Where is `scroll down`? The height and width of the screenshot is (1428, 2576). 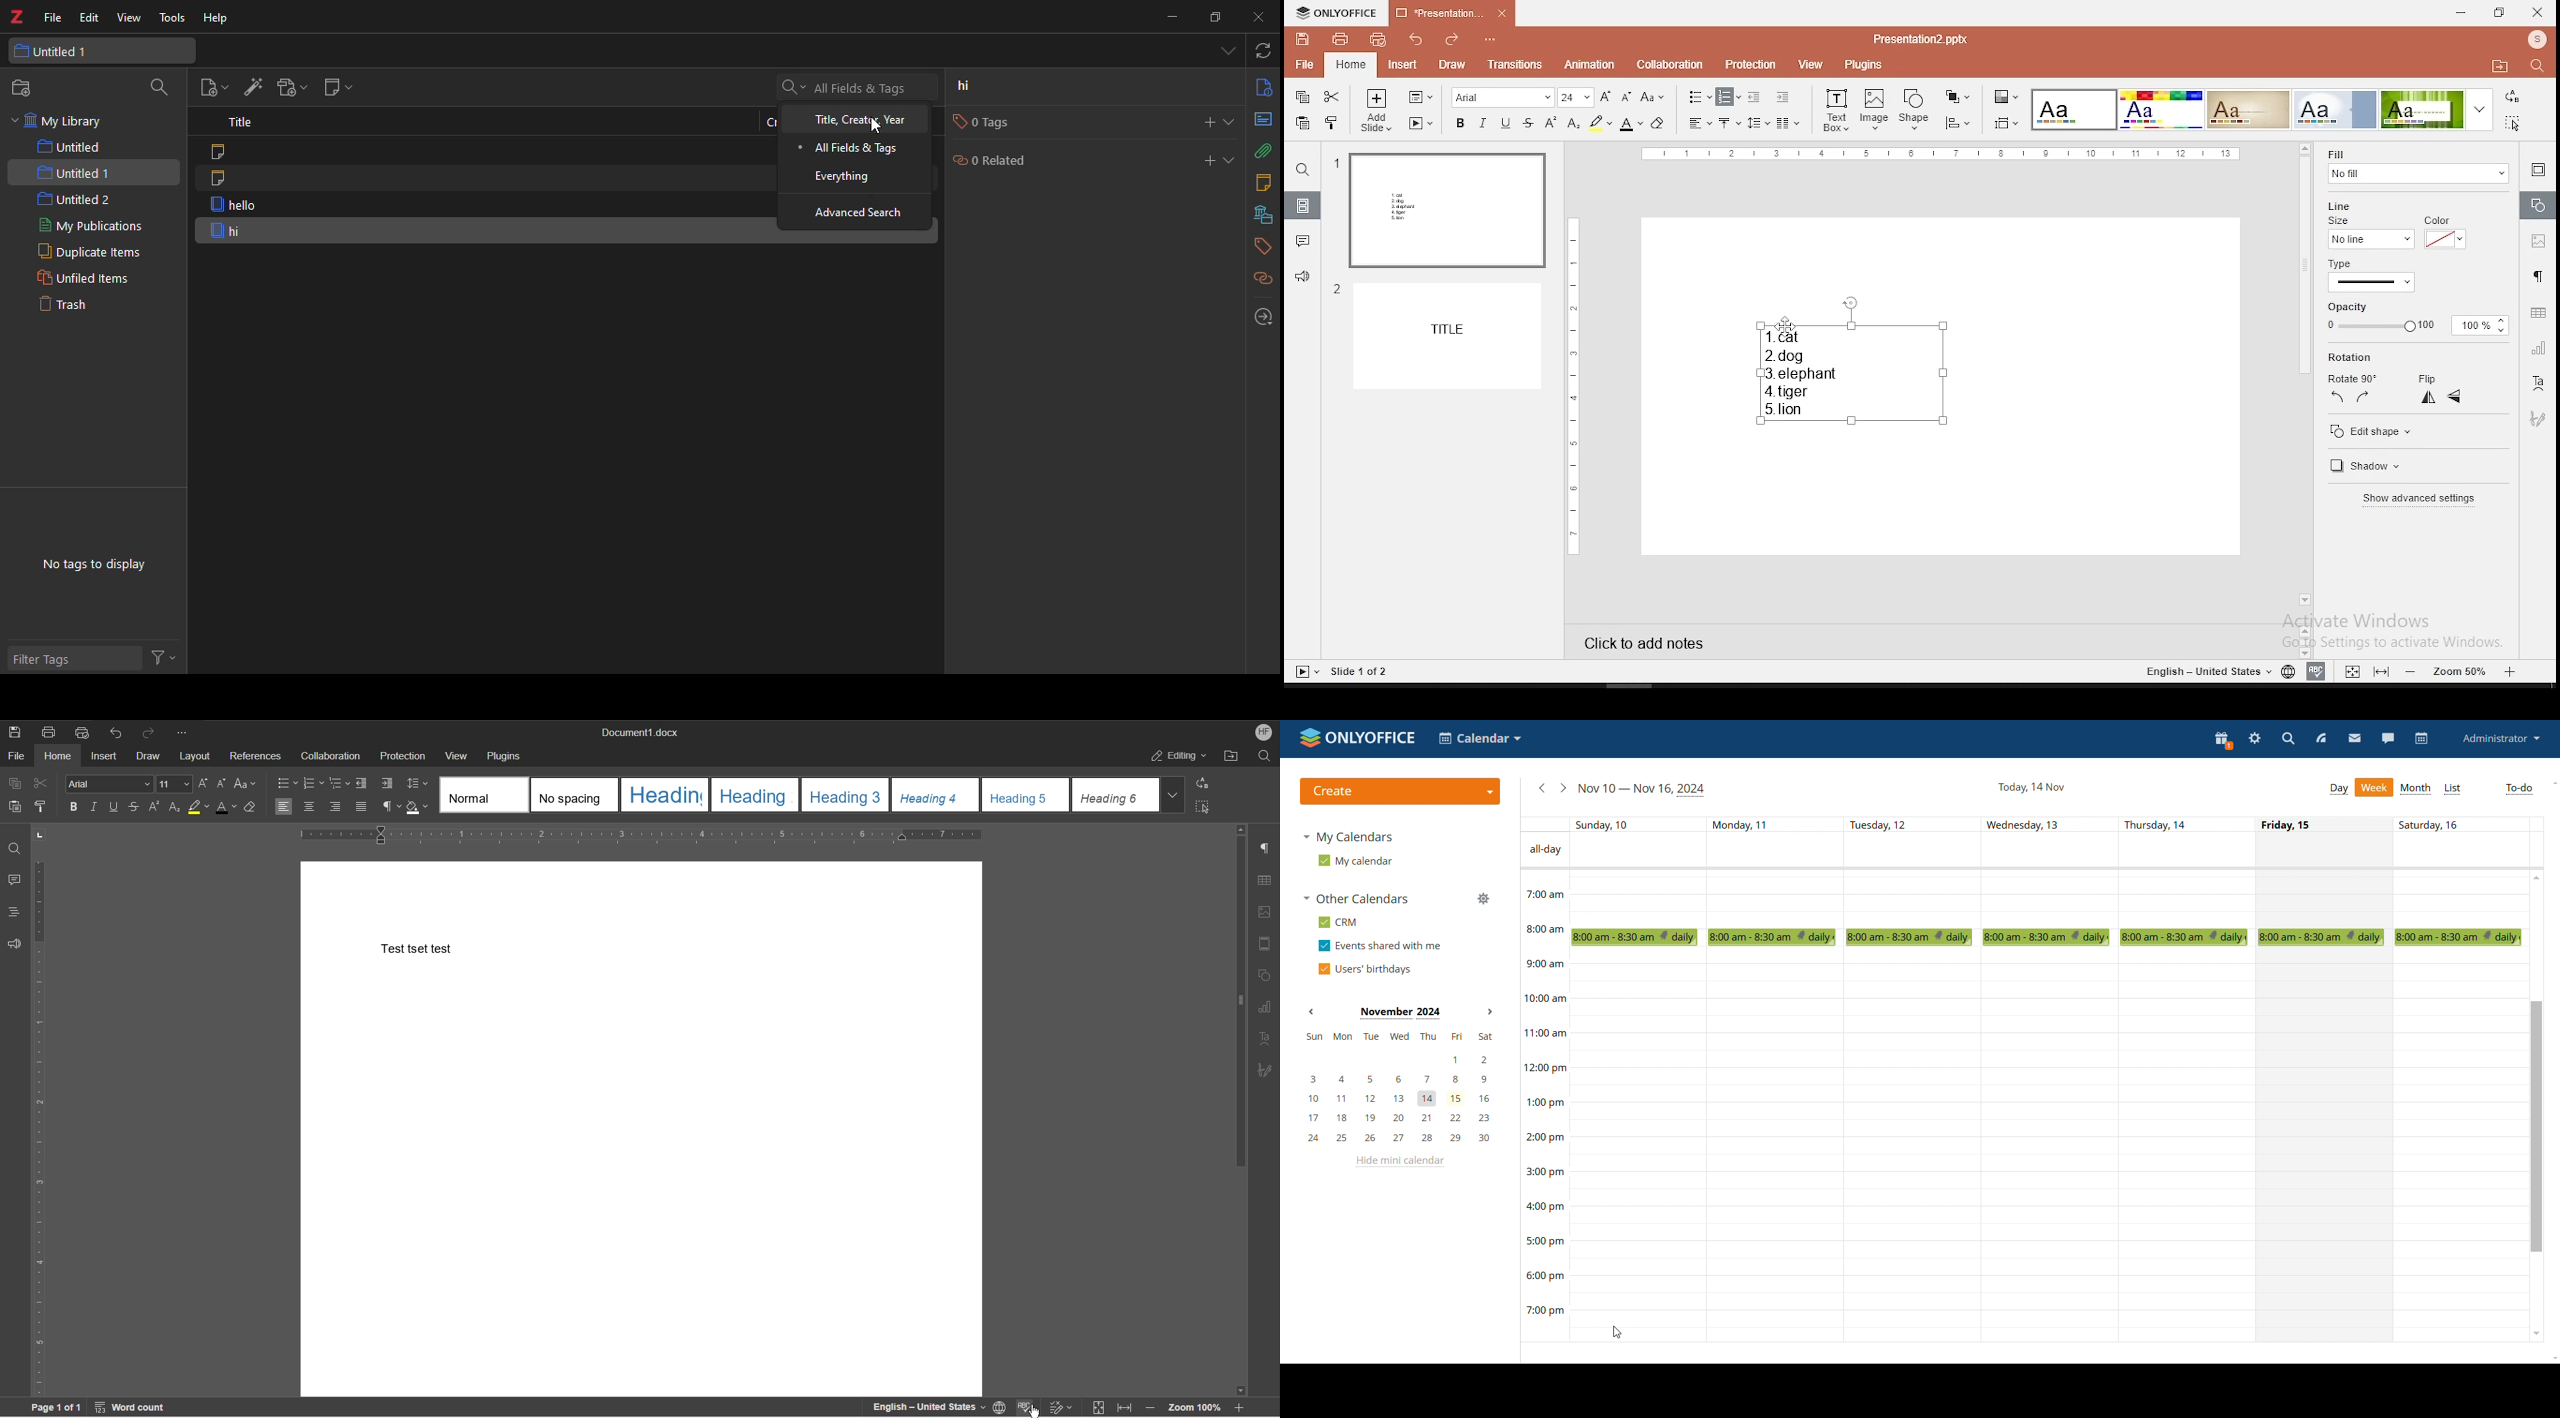
scroll down is located at coordinates (2535, 1335).